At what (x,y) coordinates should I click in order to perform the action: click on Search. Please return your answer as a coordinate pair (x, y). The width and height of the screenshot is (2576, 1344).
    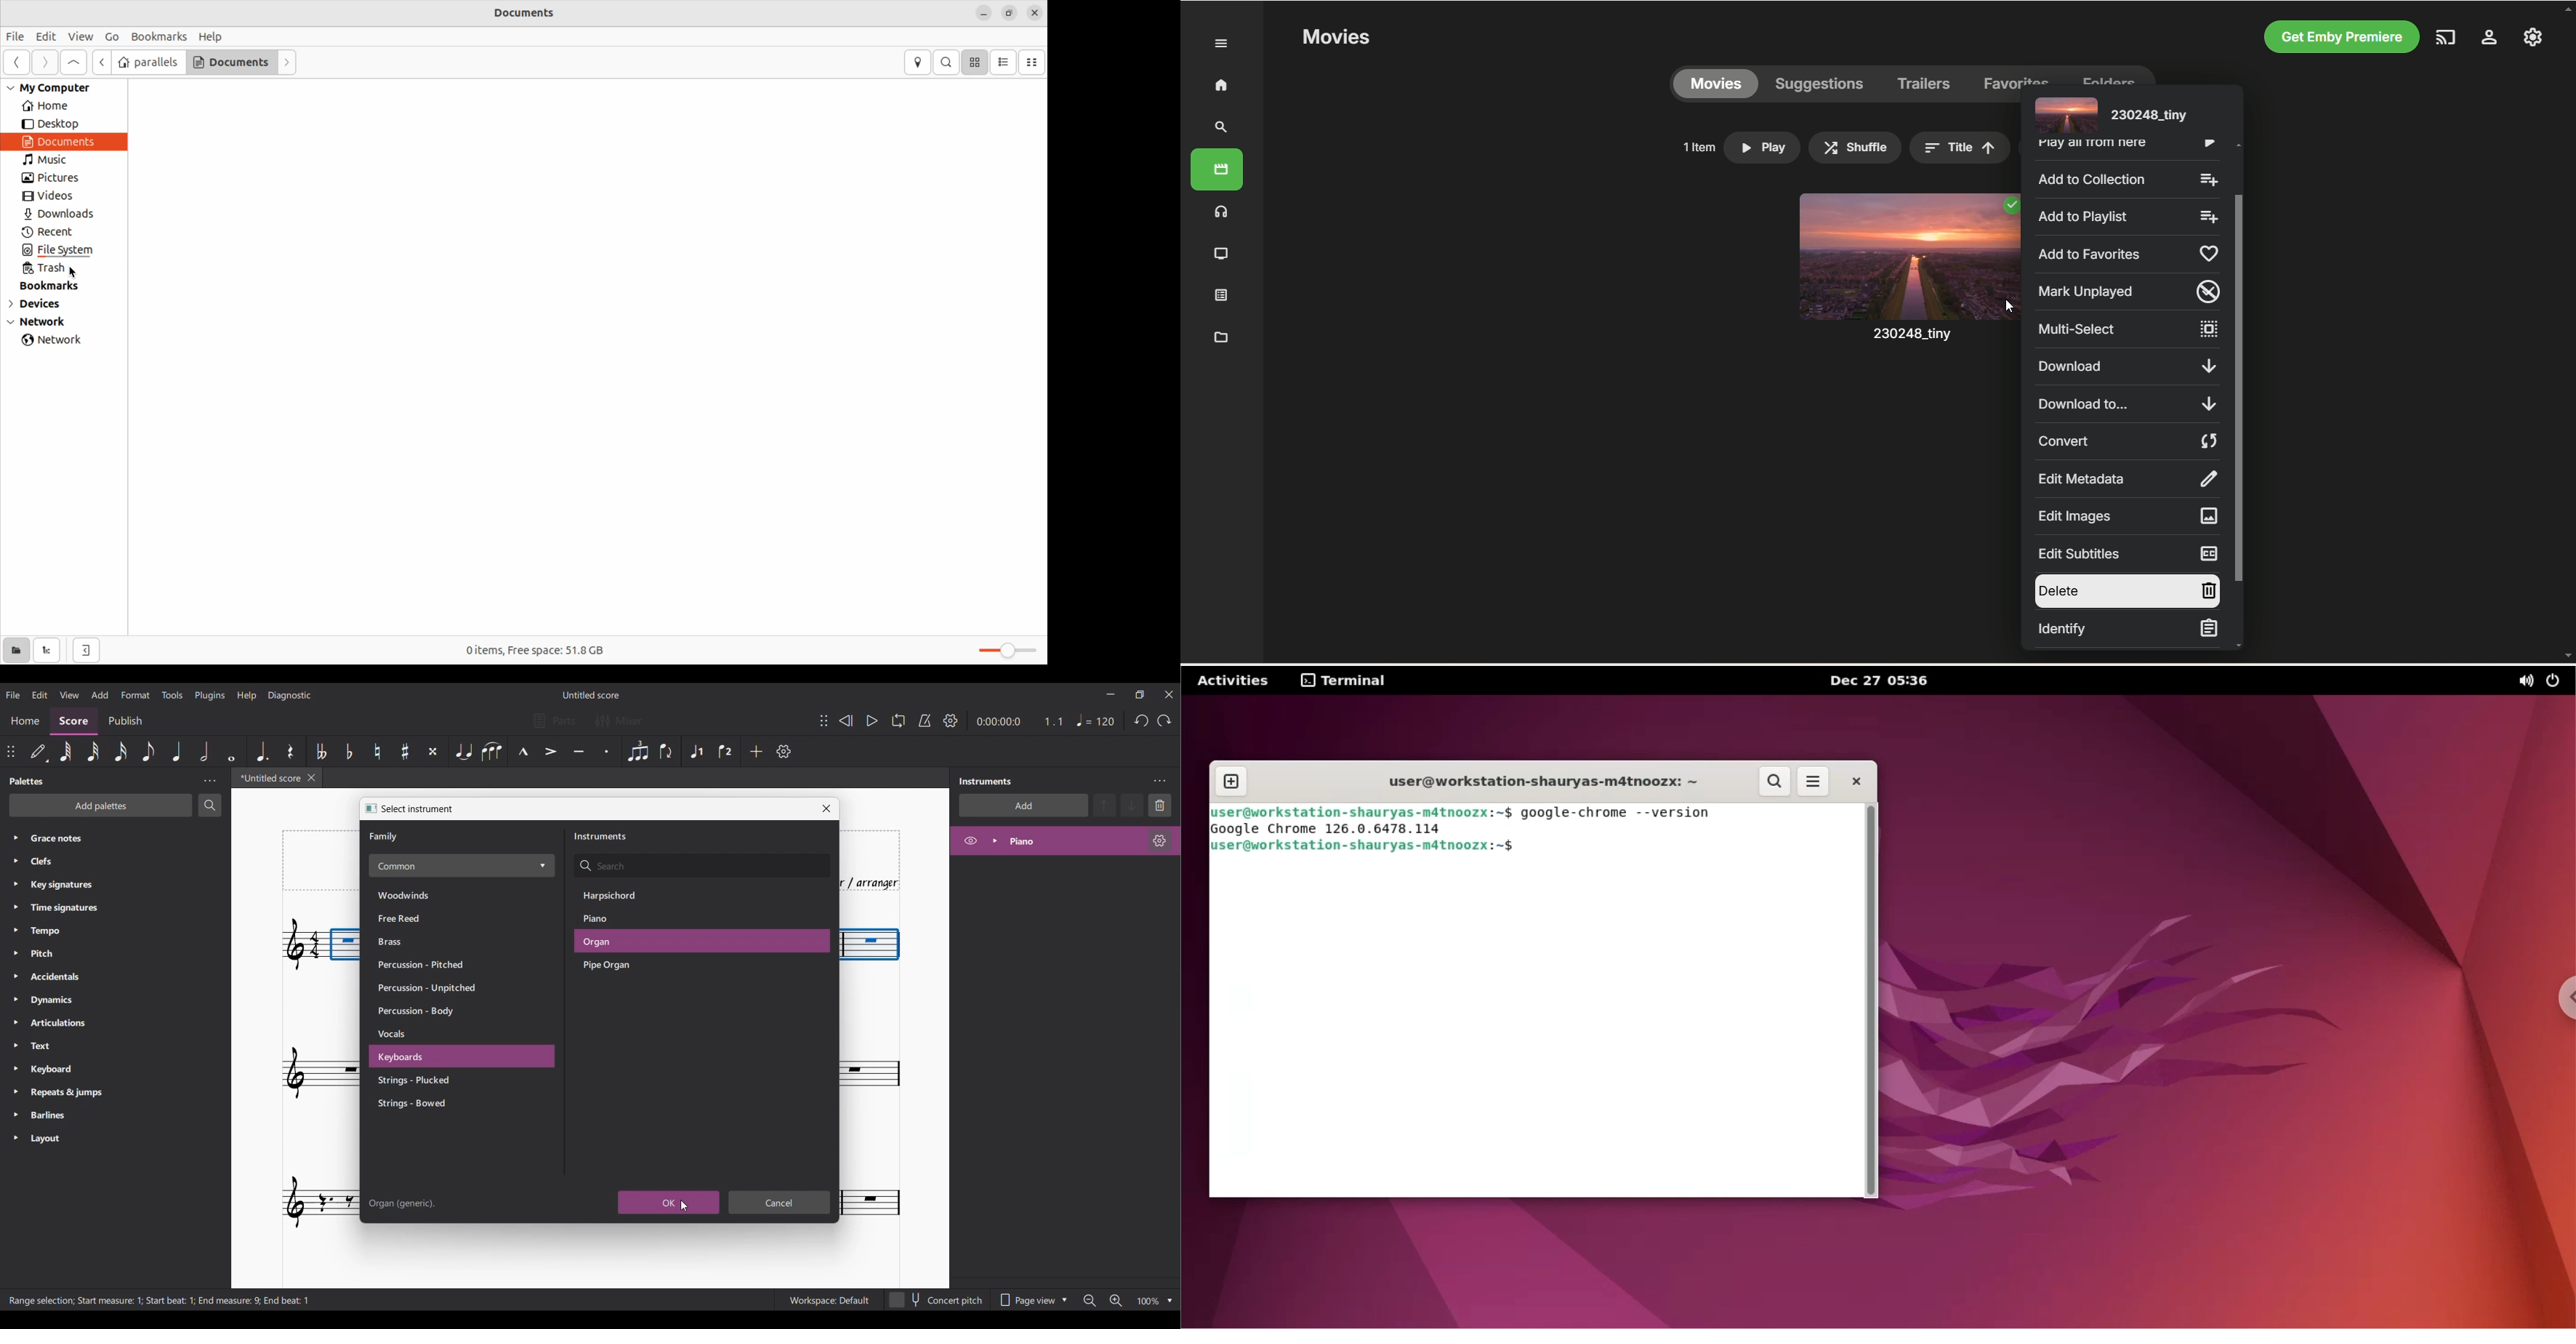
    Looking at the image, I should click on (210, 805).